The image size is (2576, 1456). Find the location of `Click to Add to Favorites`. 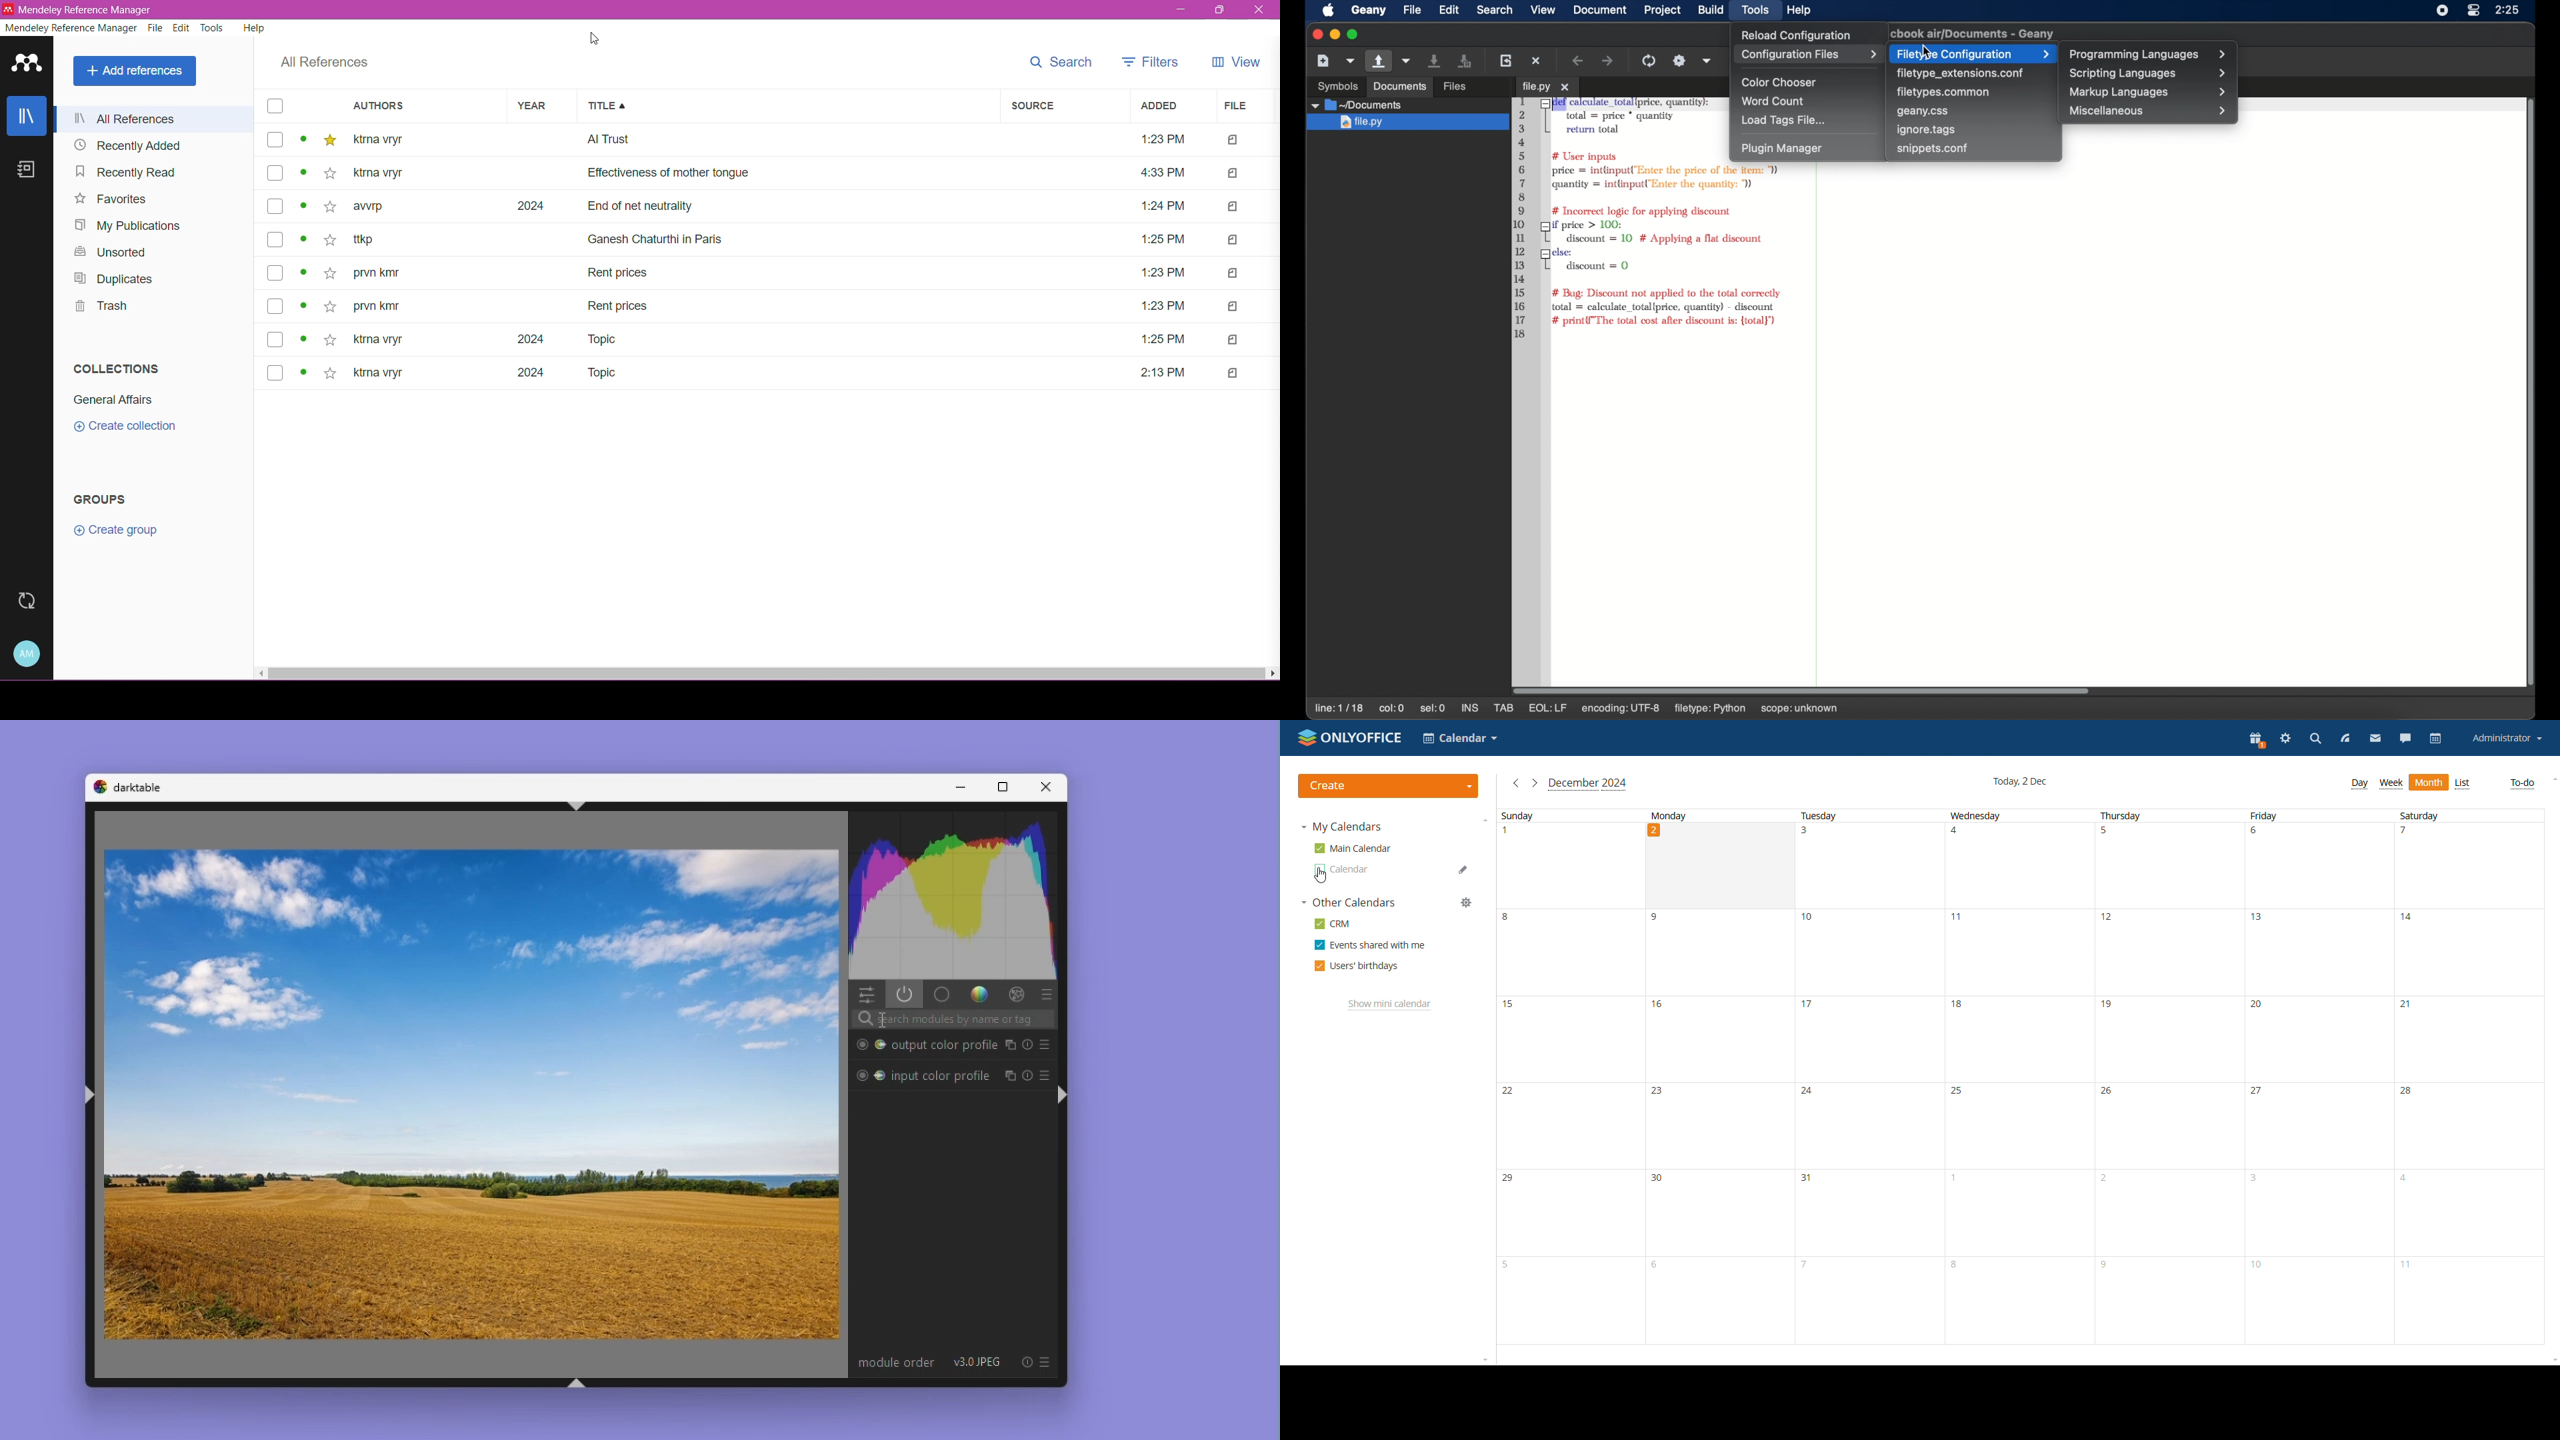

Click to Add to Favorites is located at coordinates (332, 257).